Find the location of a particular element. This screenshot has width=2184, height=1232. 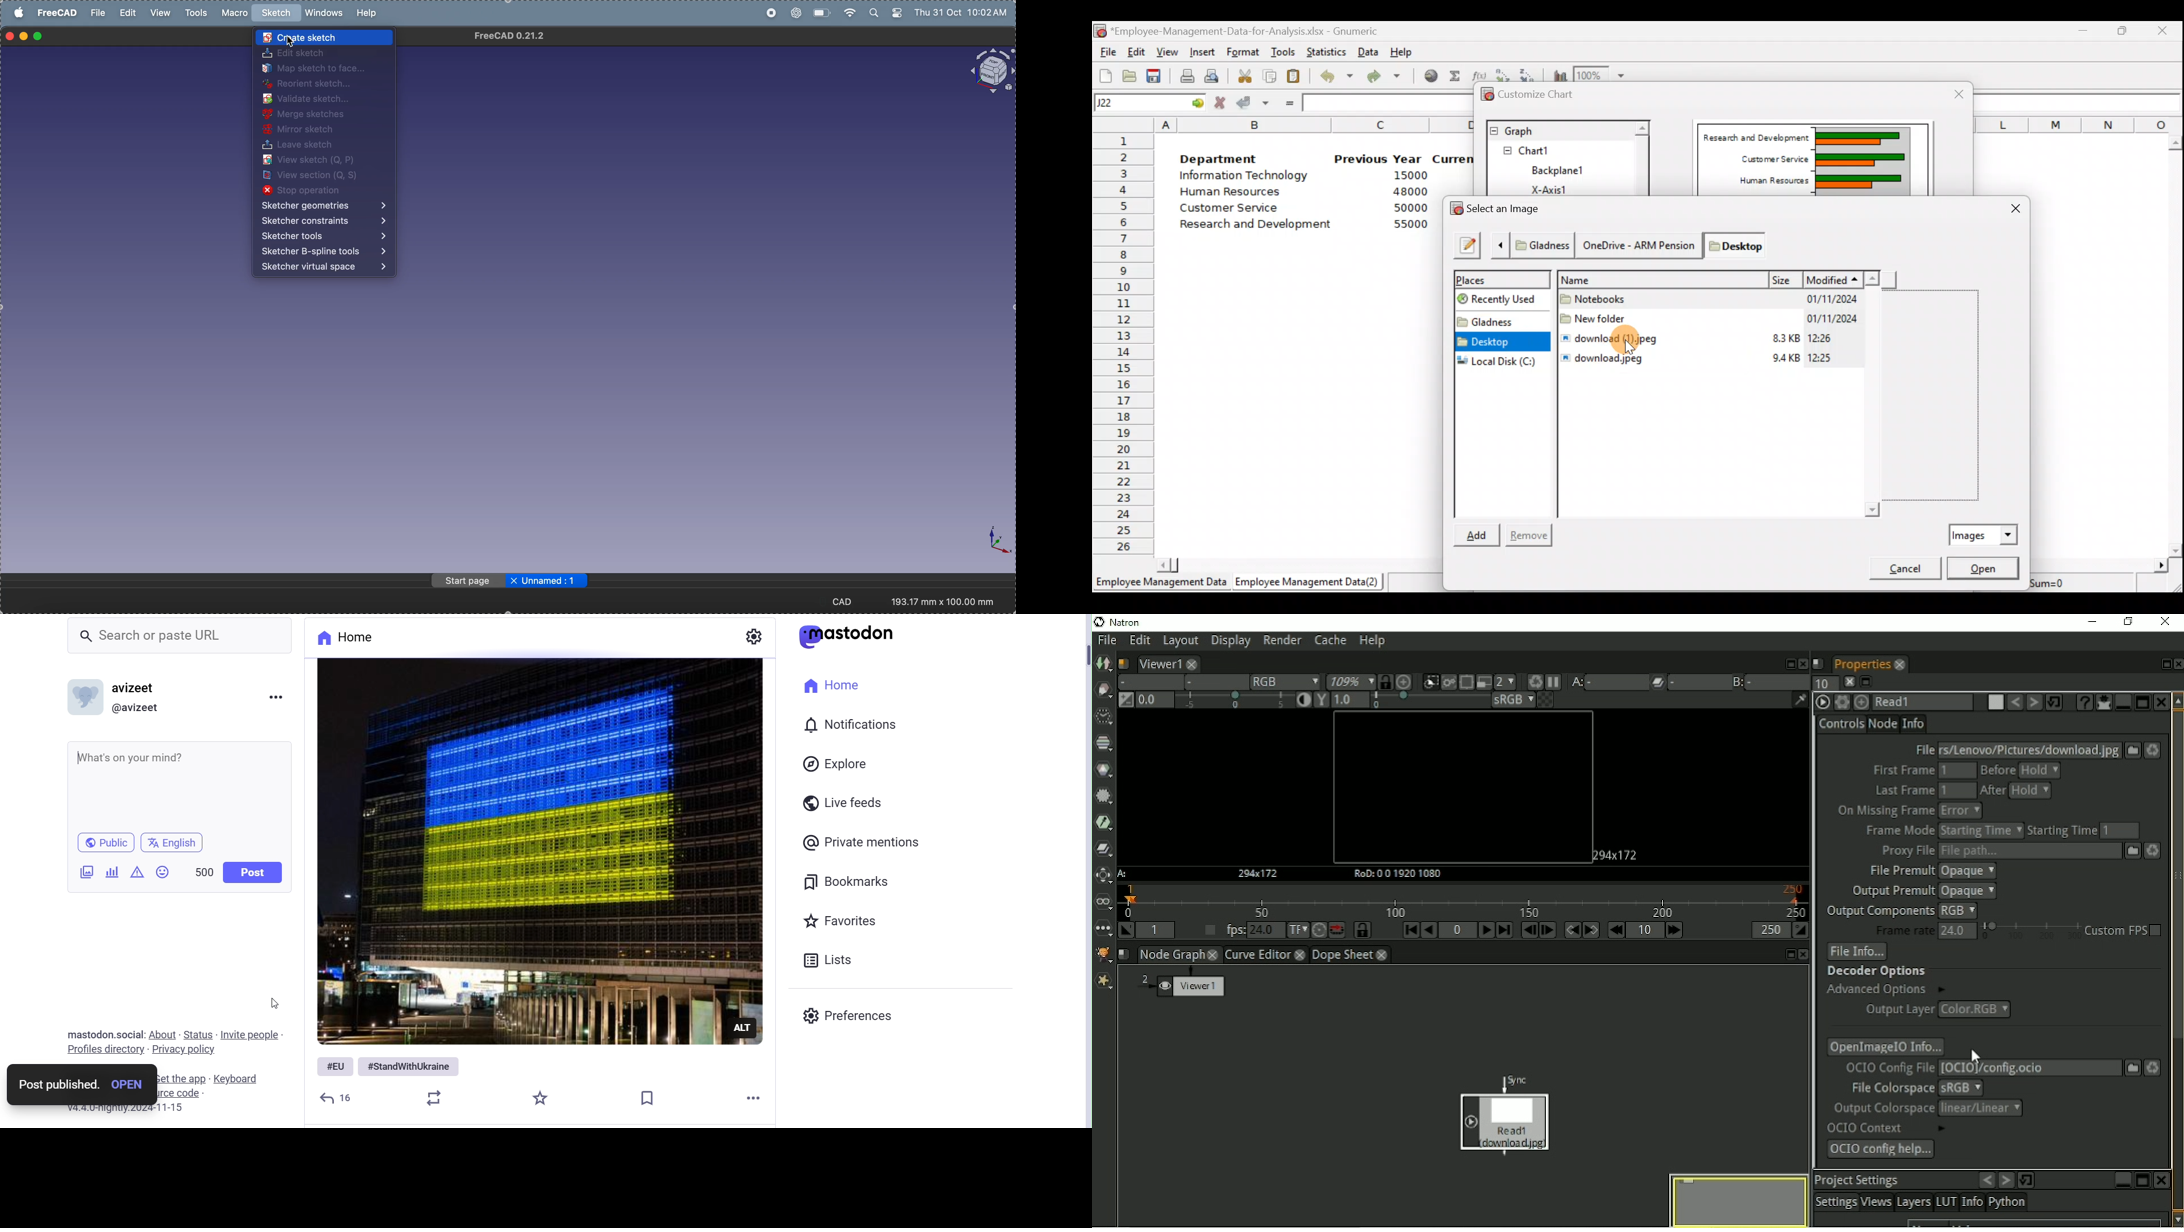

Public is located at coordinates (106, 842).